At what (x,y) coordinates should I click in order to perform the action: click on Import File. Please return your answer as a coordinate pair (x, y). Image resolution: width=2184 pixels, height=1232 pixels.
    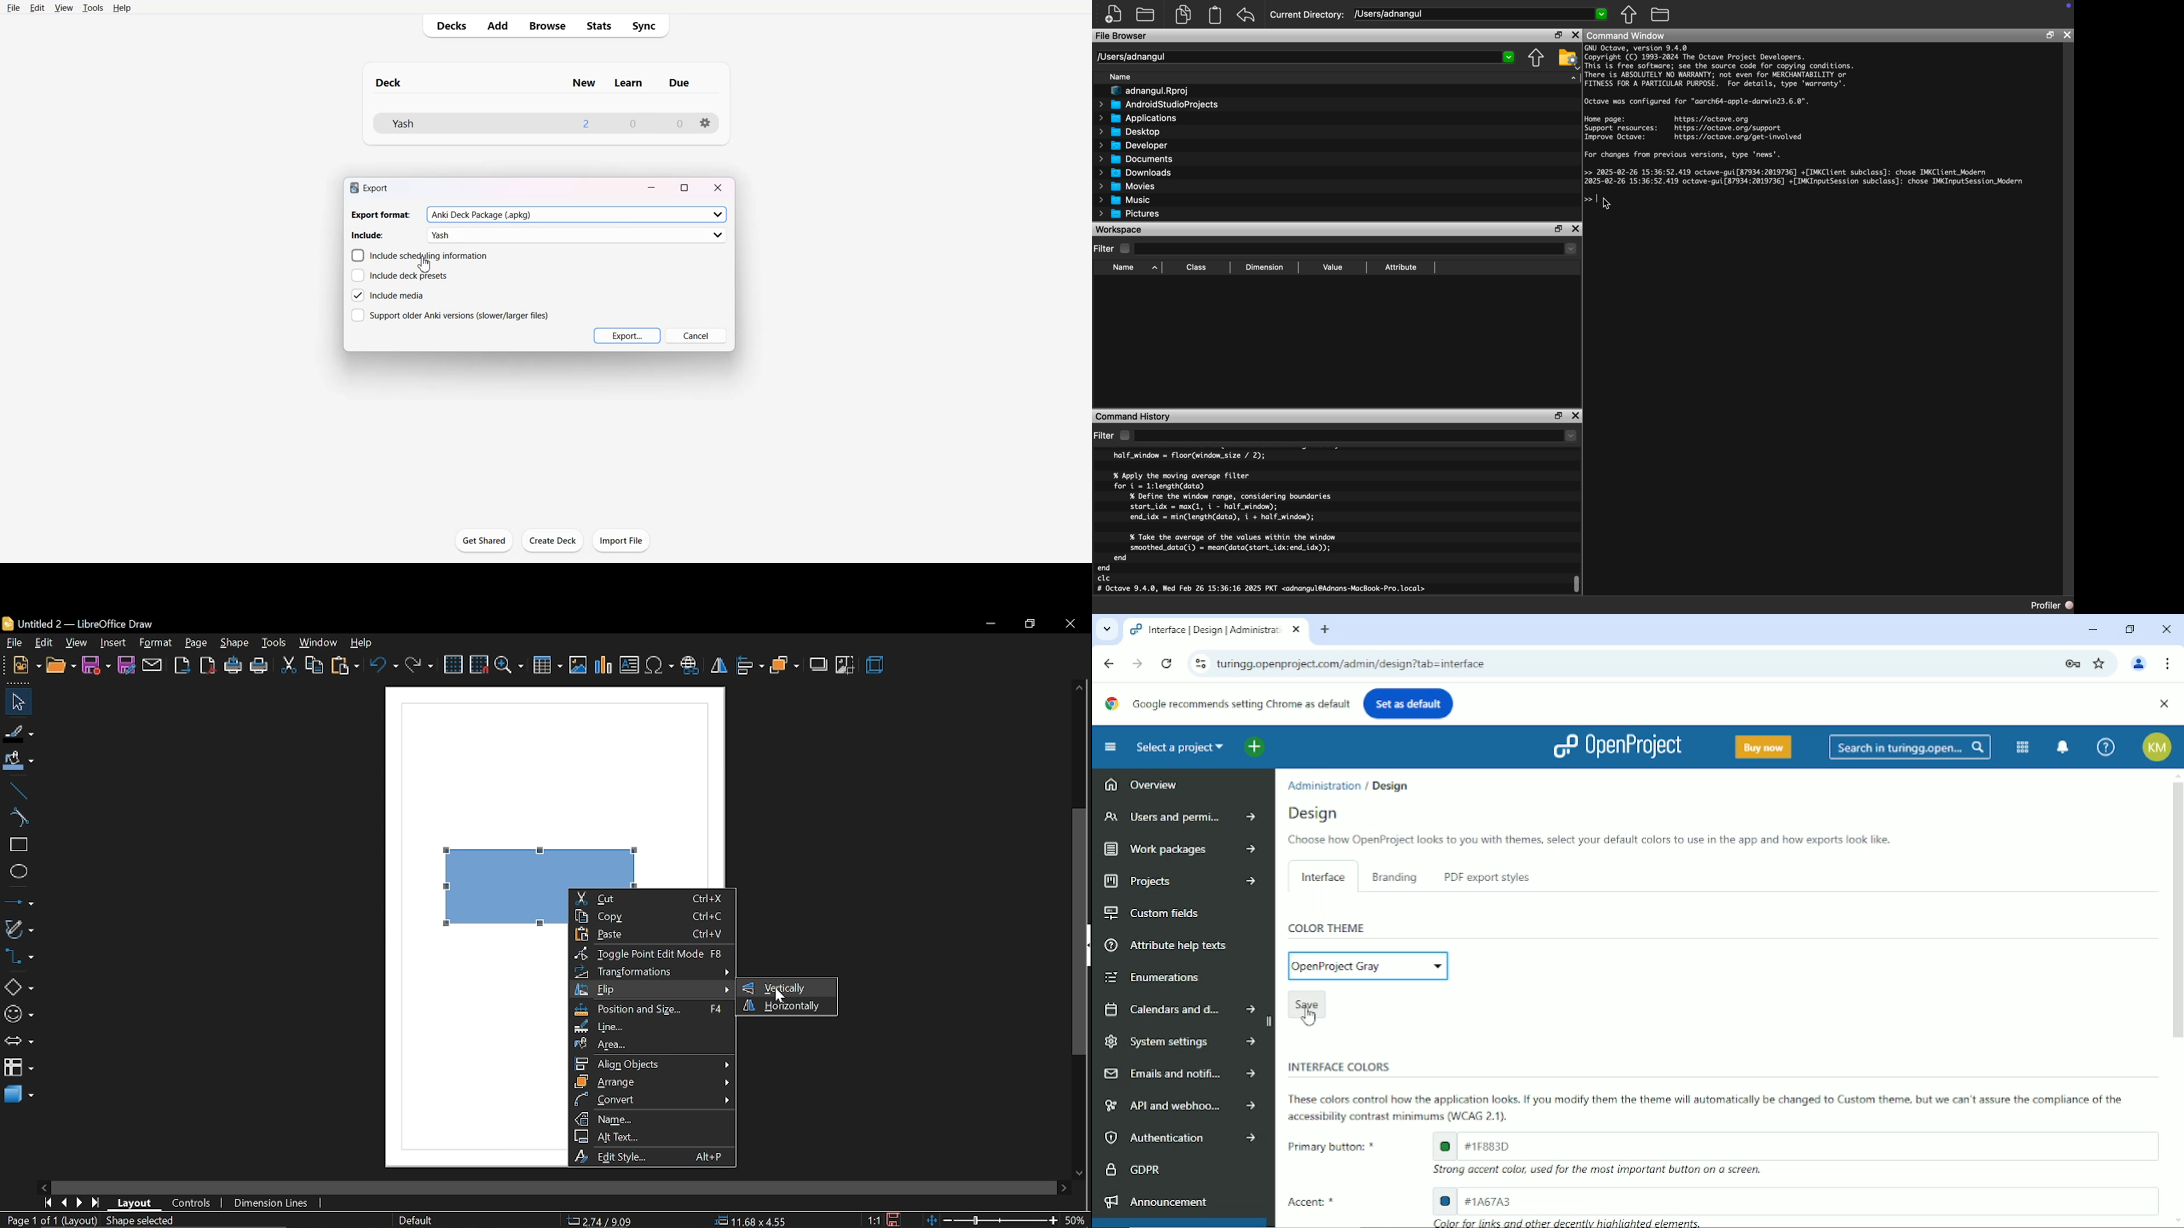
    Looking at the image, I should click on (622, 540).